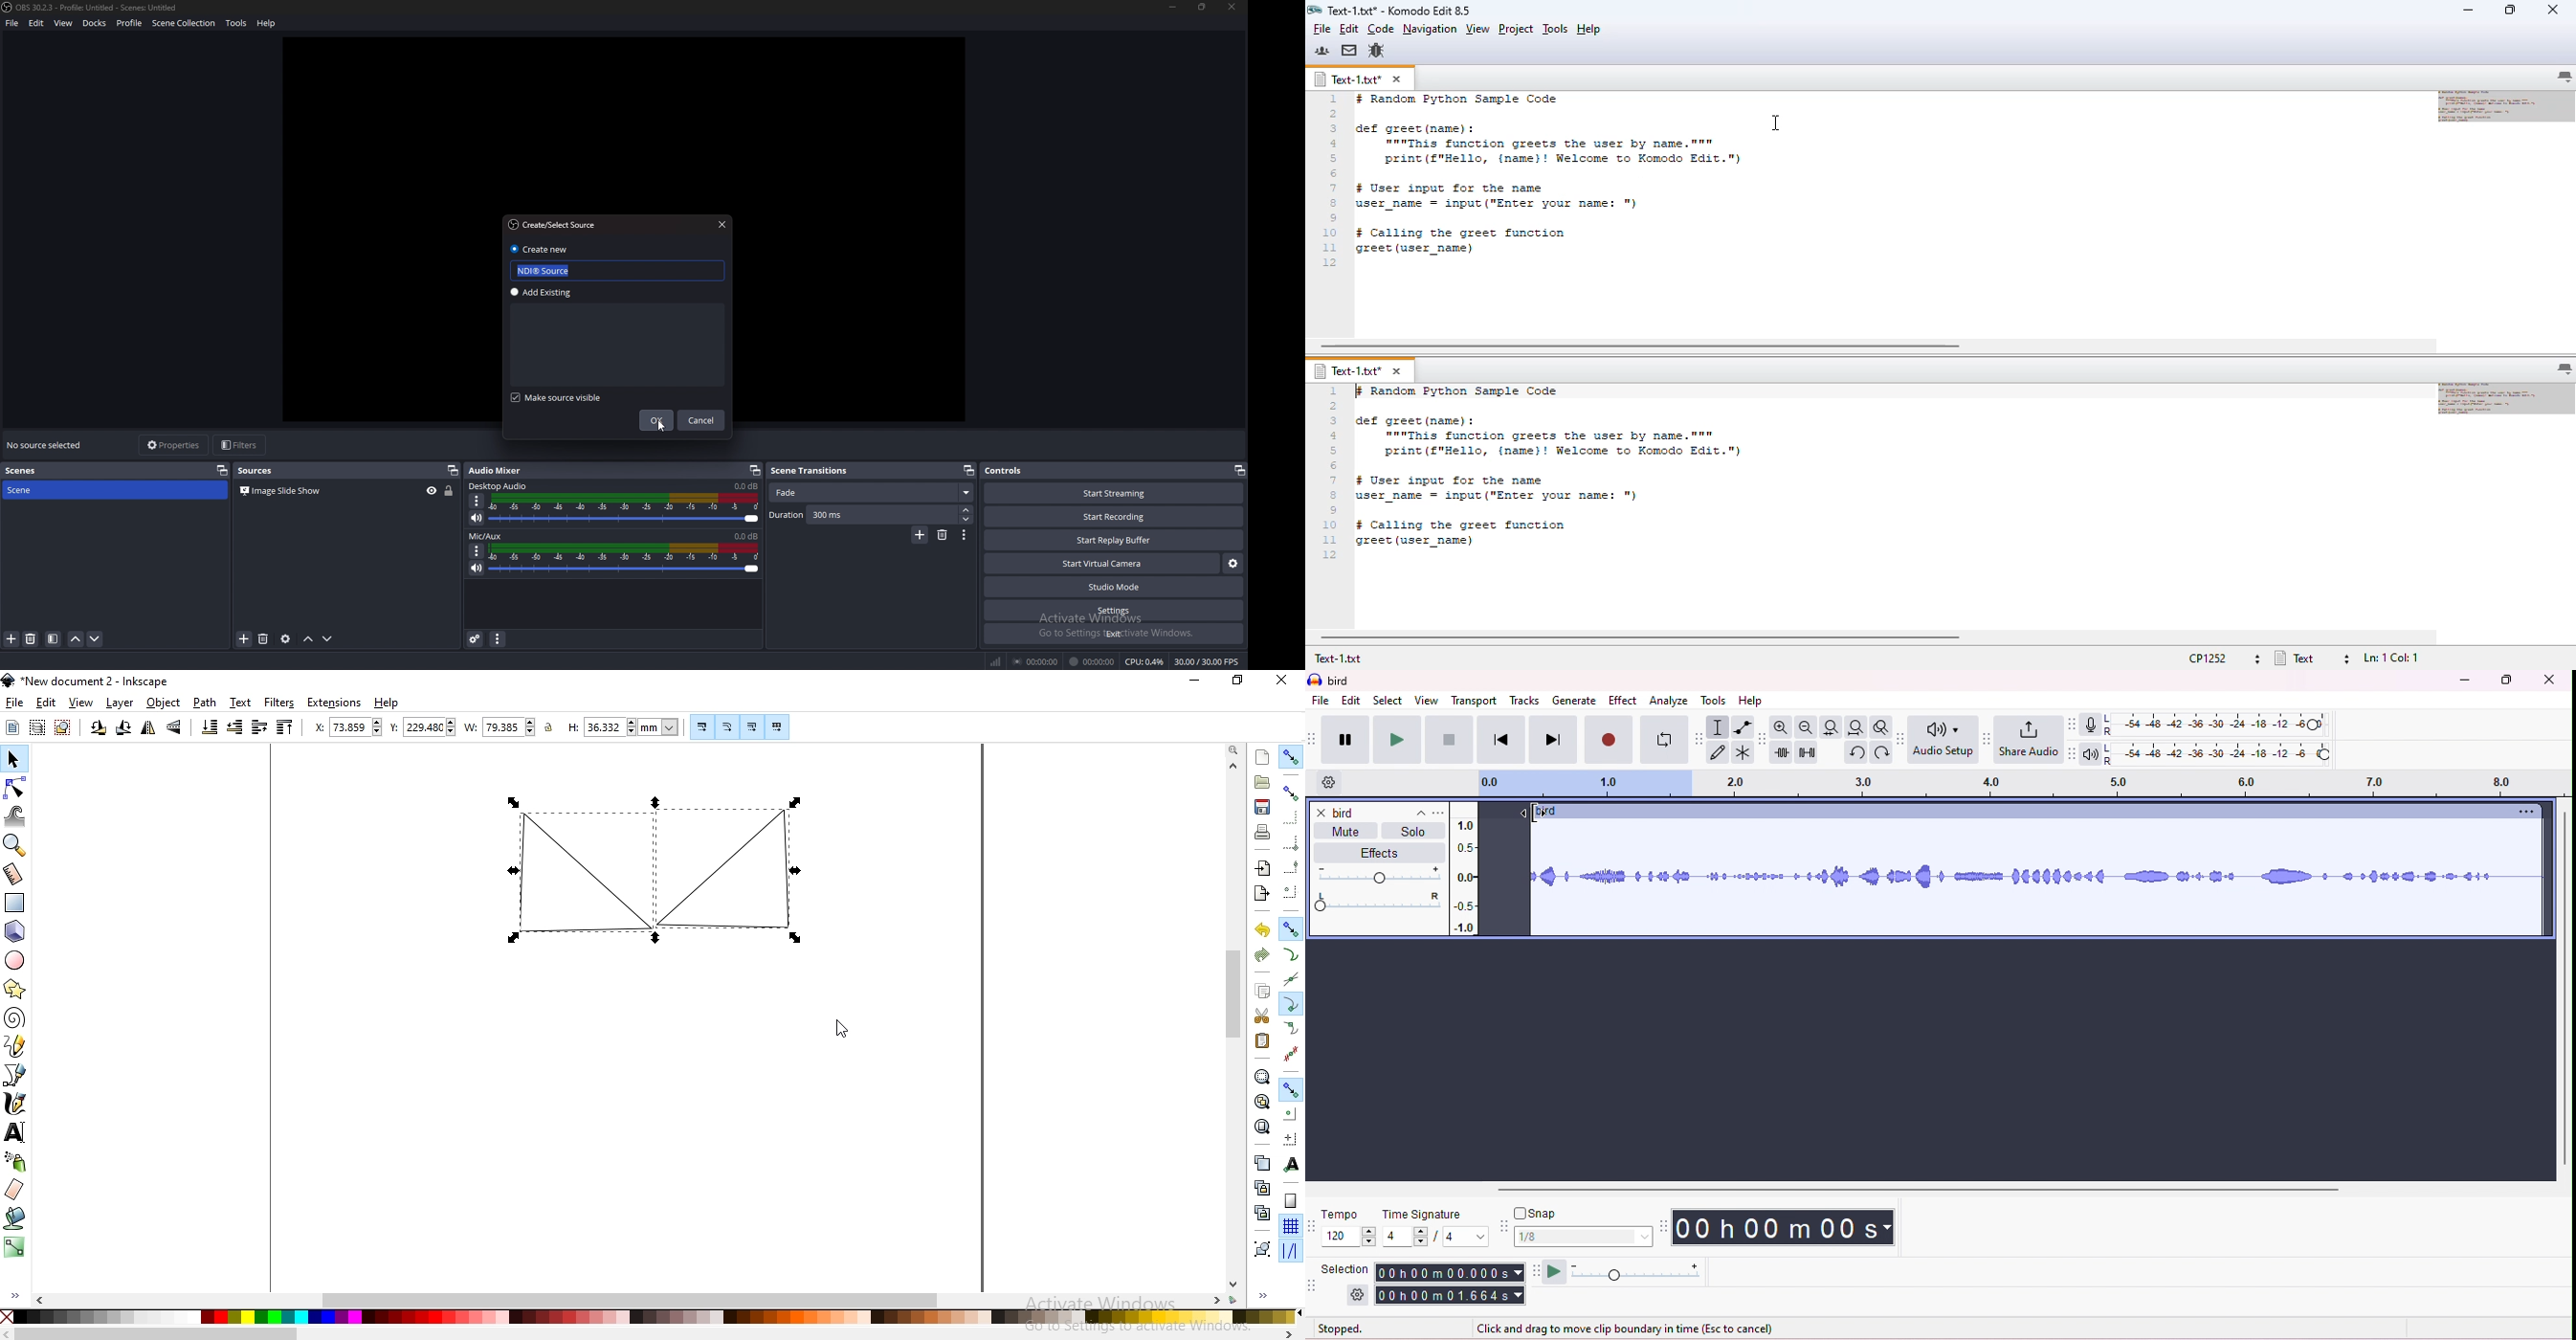  Describe the element at coordinates (1373, 853) in the screenshot. I see `effects` at that location.